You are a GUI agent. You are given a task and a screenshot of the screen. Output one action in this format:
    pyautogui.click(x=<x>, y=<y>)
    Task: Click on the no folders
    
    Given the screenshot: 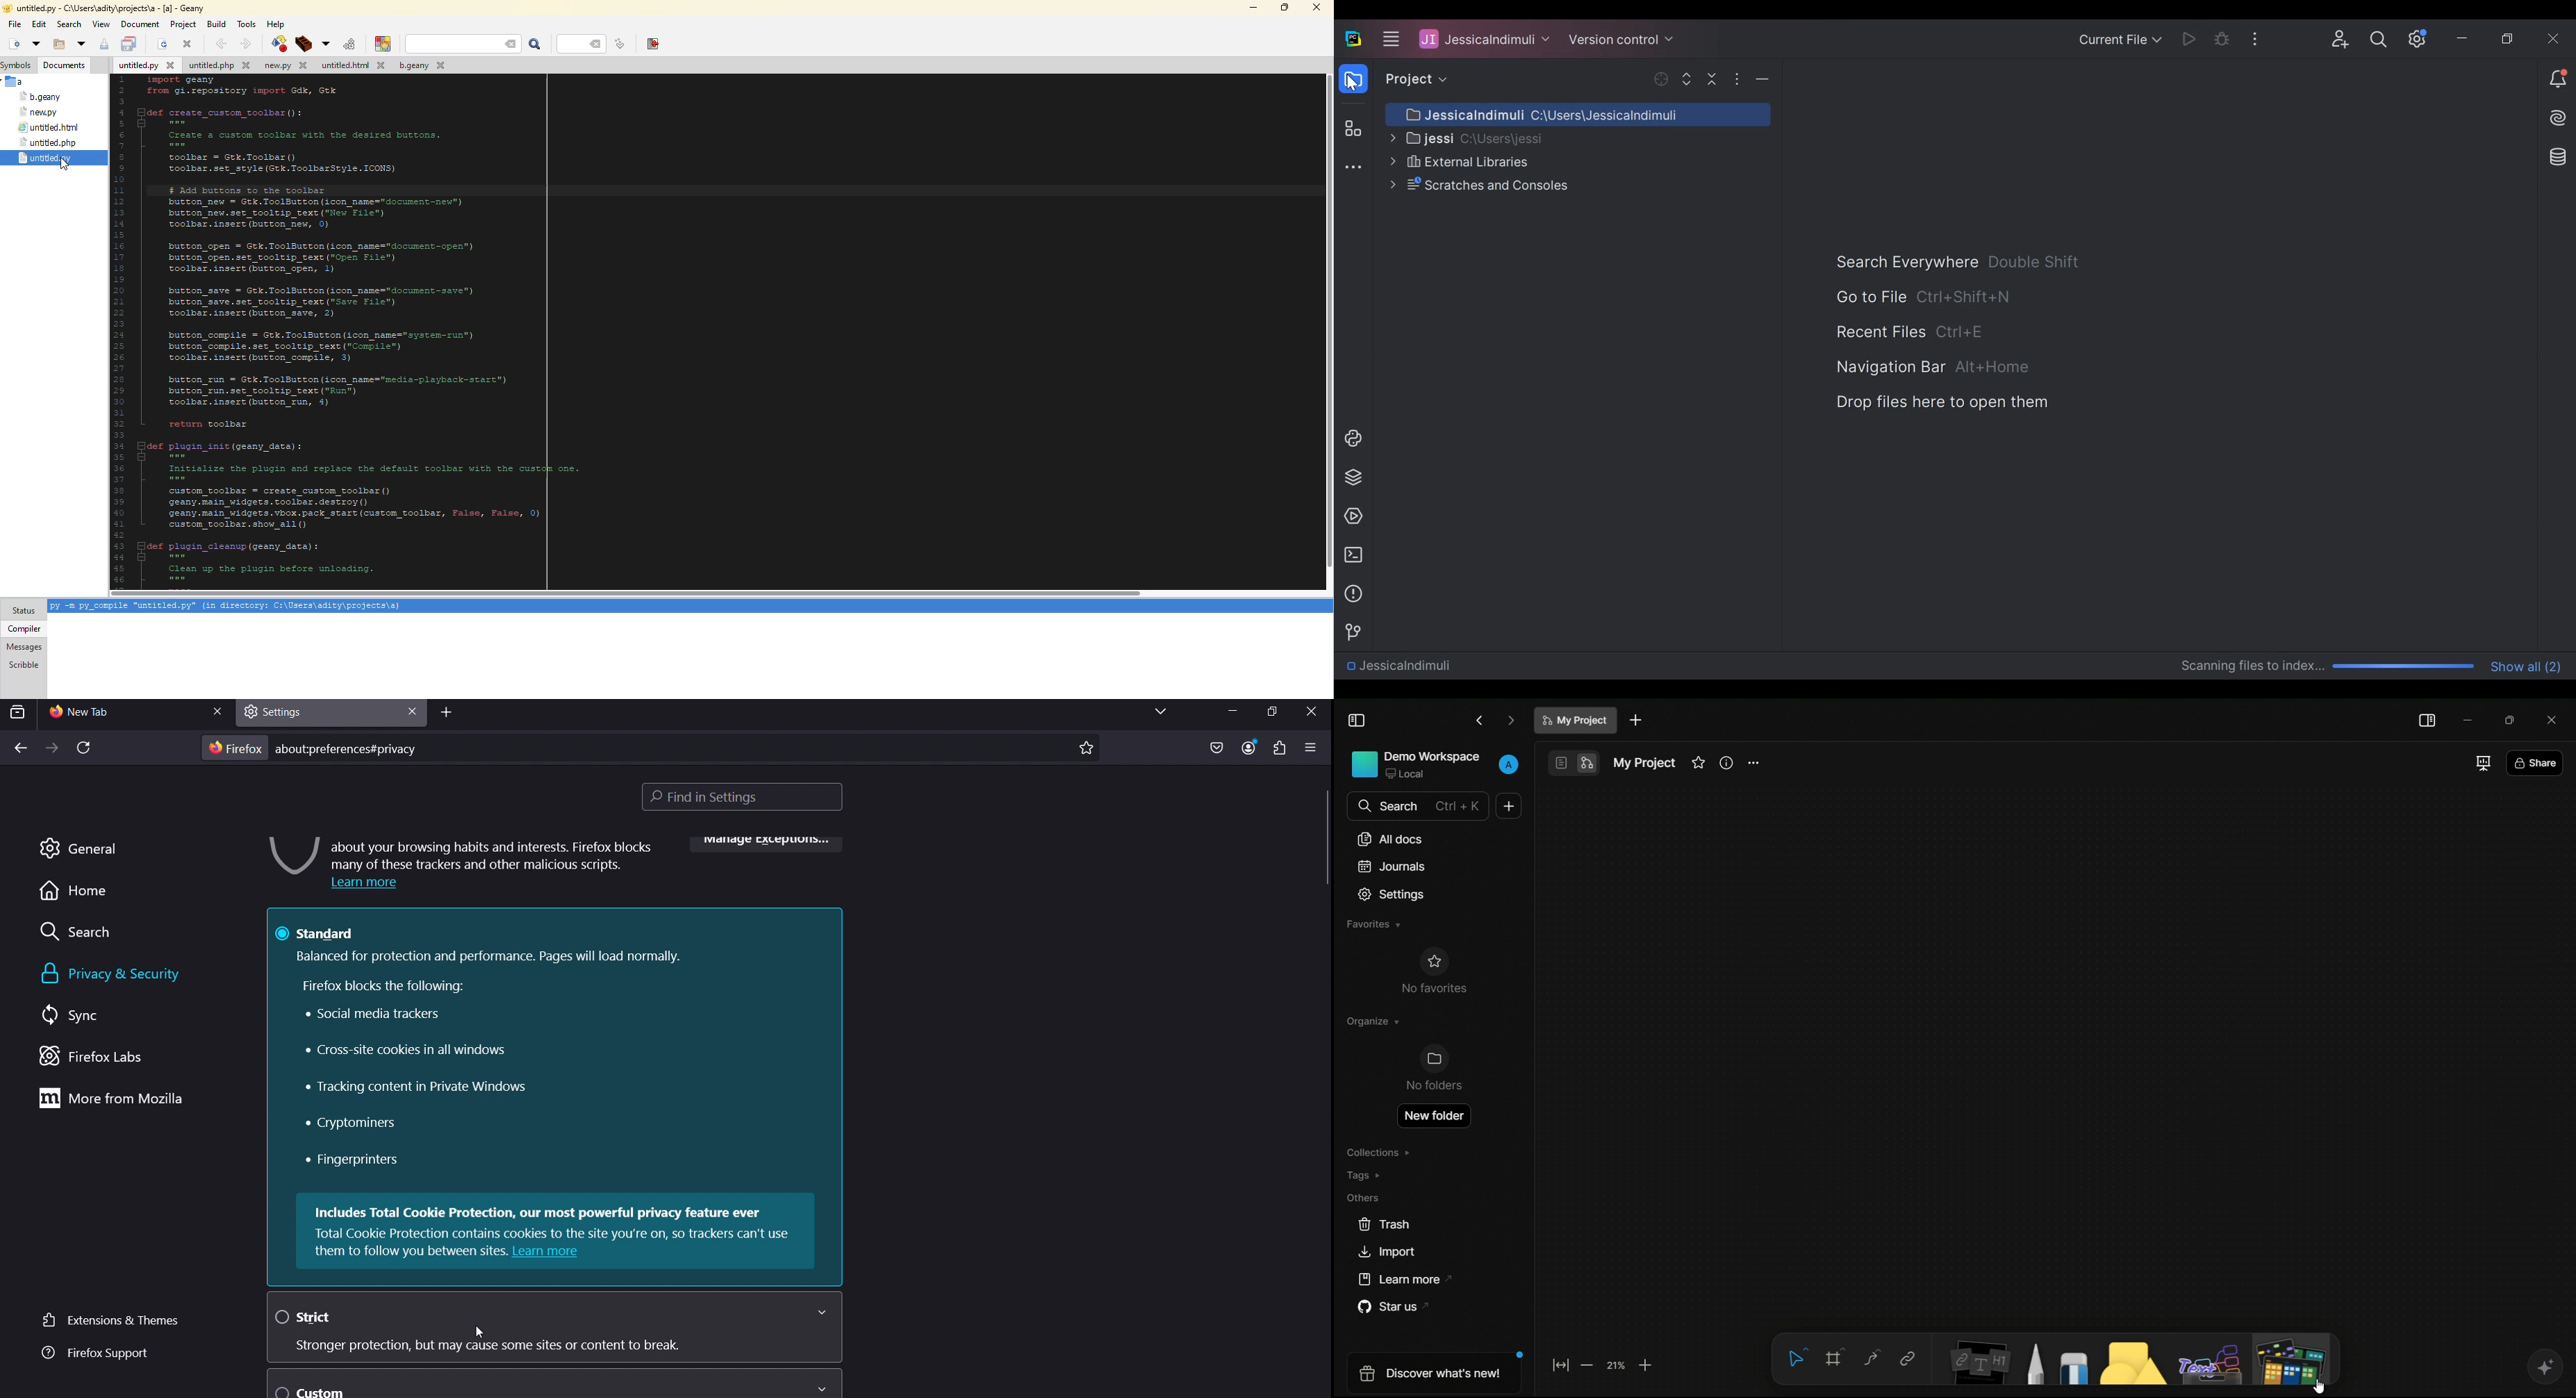 What is the action you would take?
    pyautogui.click(x=1434, y=1070)
    